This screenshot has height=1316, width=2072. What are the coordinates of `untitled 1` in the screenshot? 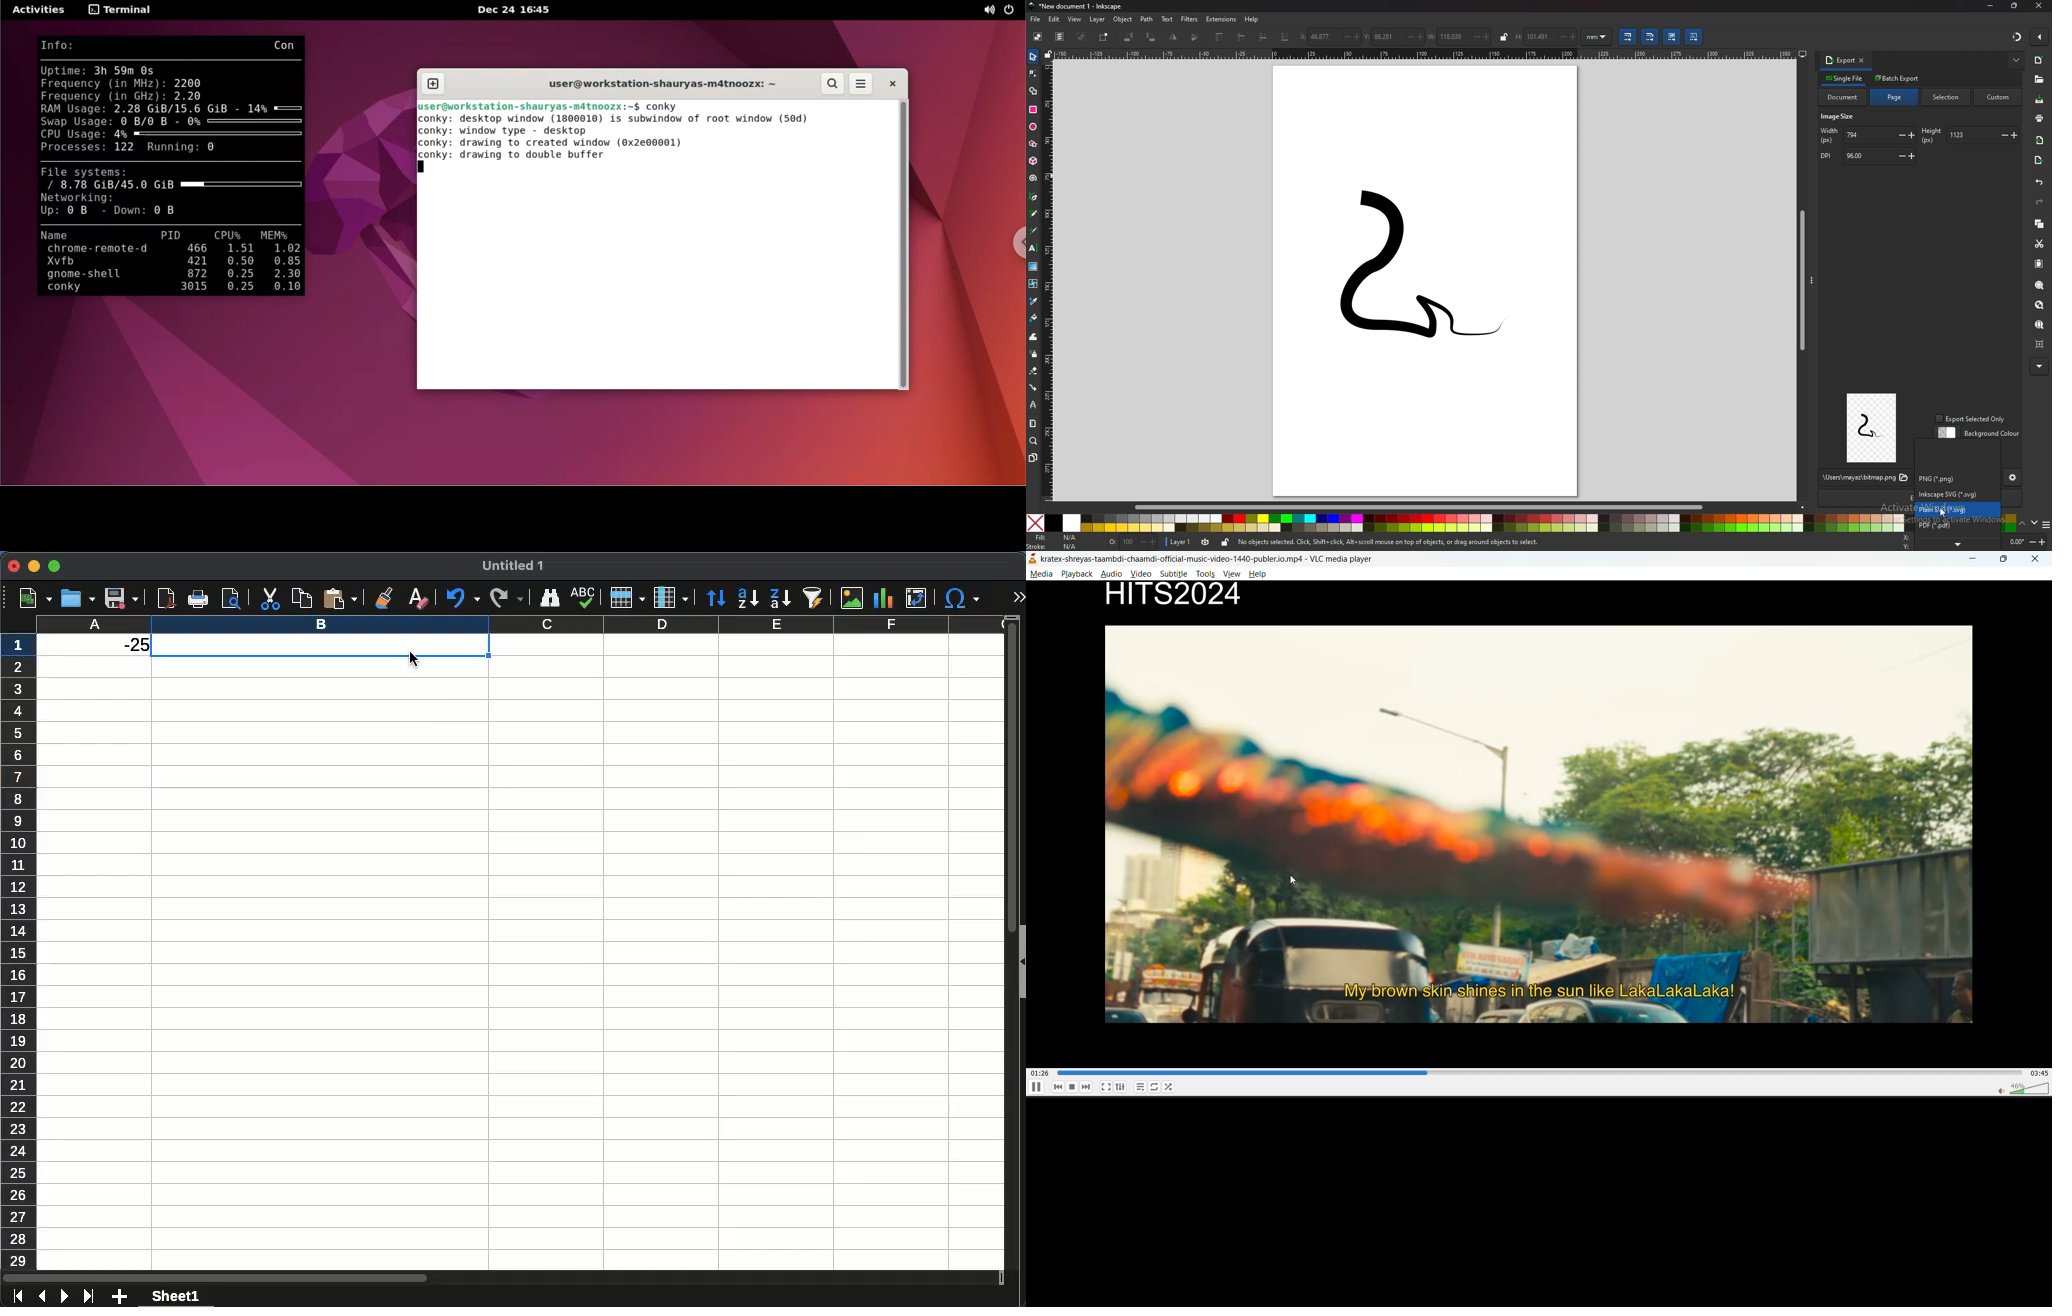 It's located at (512, 566).